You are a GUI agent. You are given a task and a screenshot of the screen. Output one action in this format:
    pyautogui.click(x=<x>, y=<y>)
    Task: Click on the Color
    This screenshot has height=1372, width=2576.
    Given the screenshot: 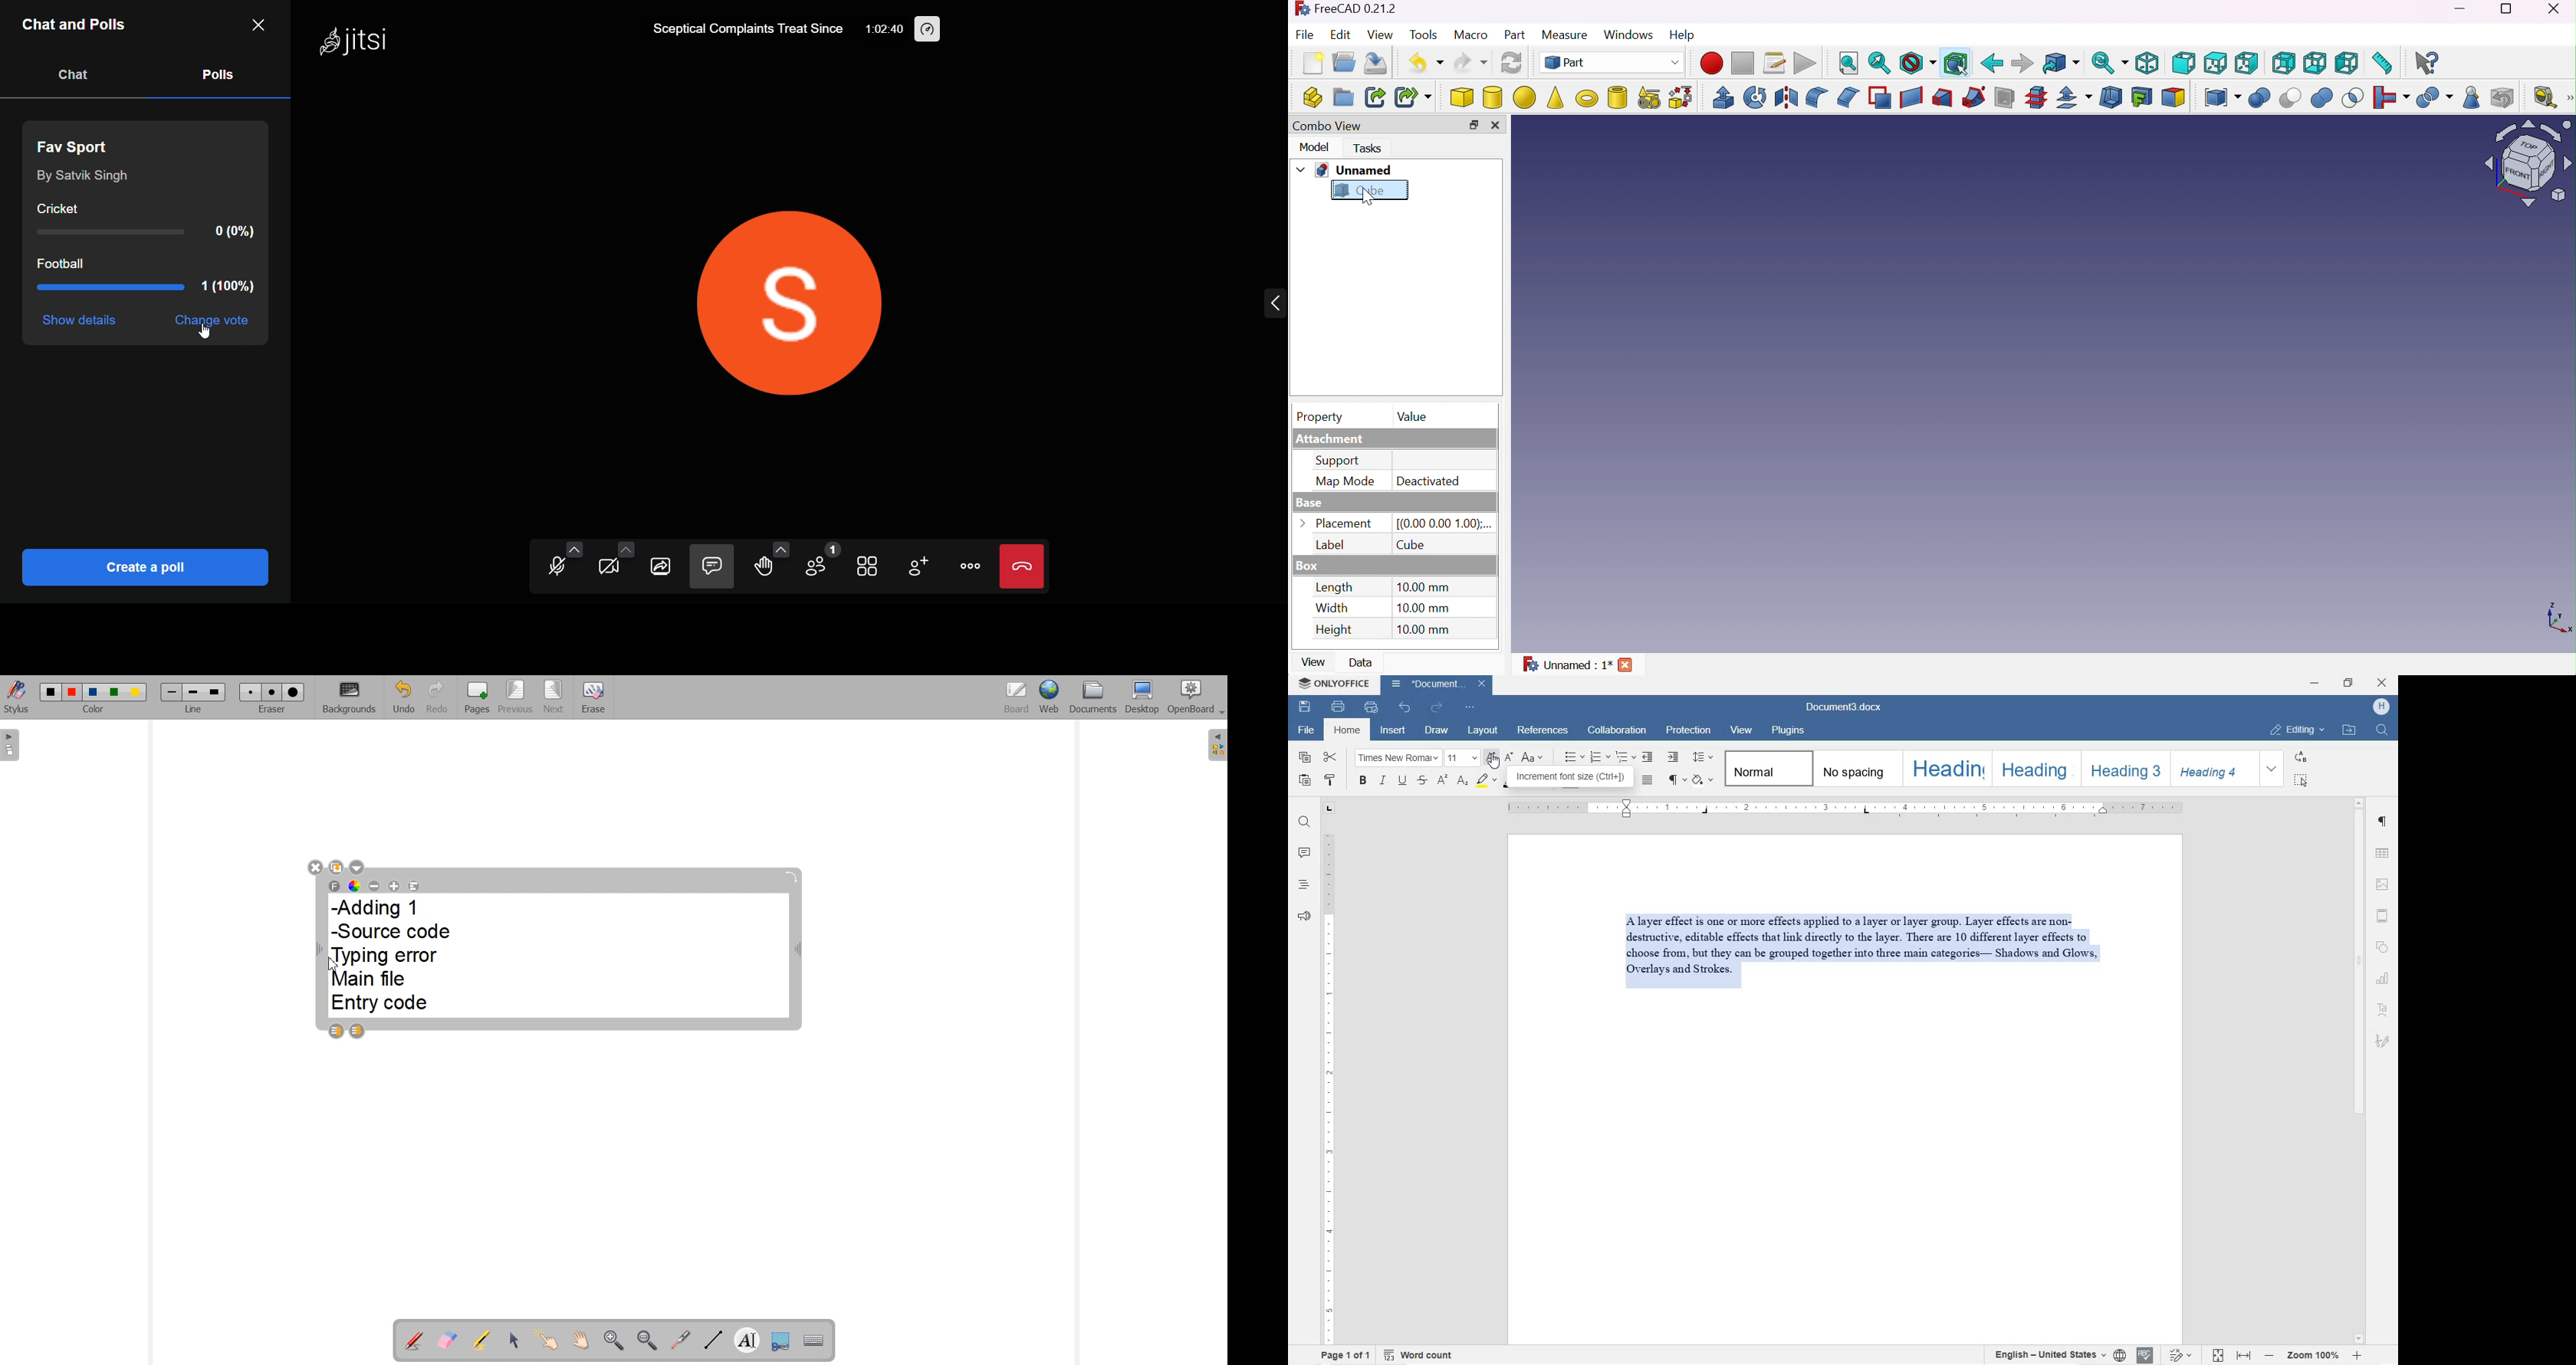 What is the action you would take?
    pyautogui.click(x=95, y=710)
    